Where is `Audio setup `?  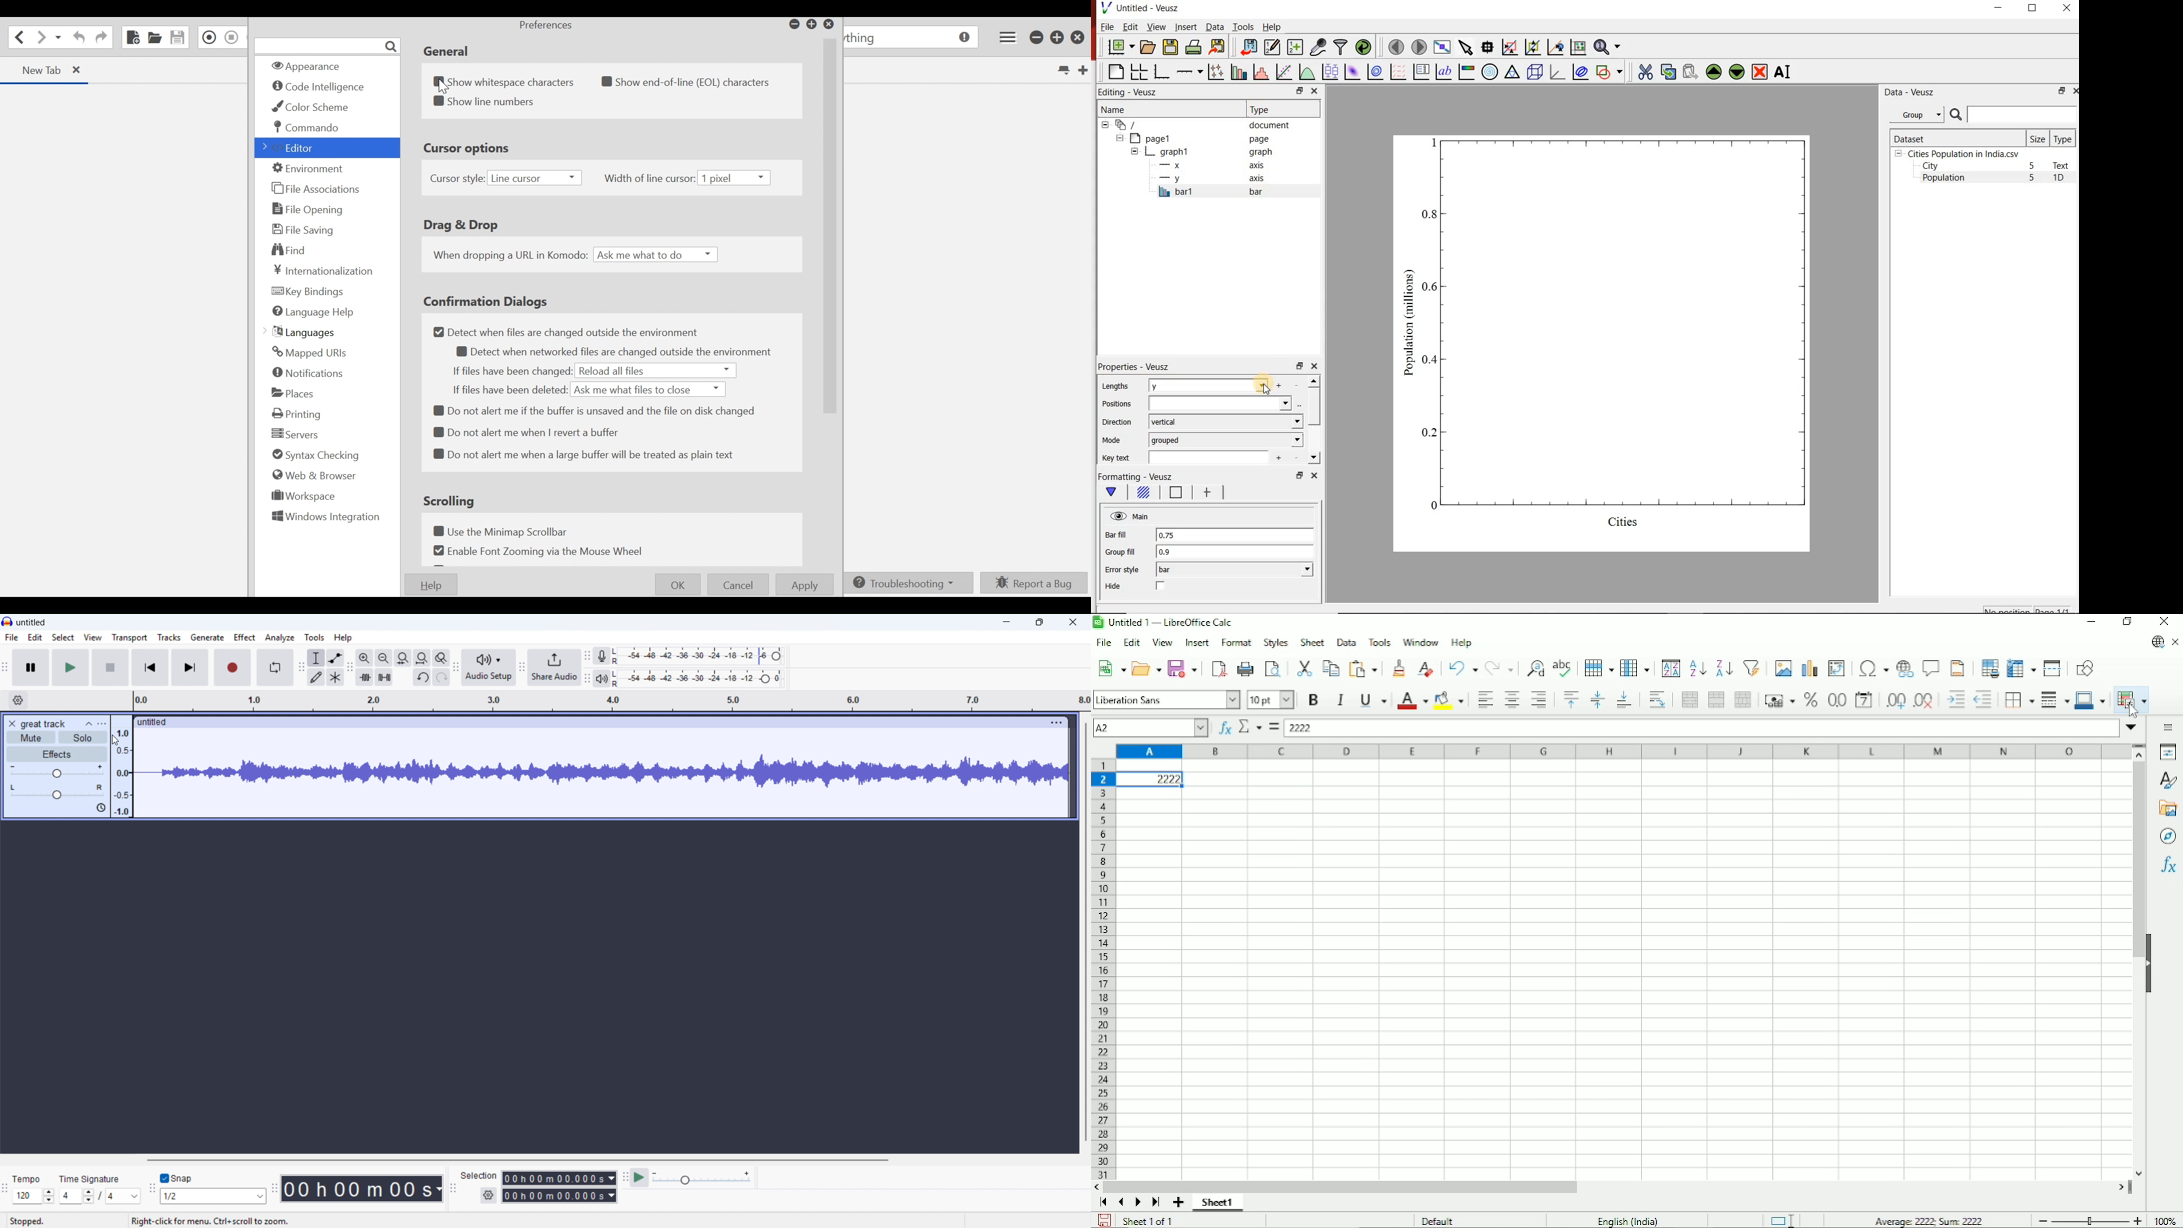 Audio setup  is located at coordinates (489, 667).